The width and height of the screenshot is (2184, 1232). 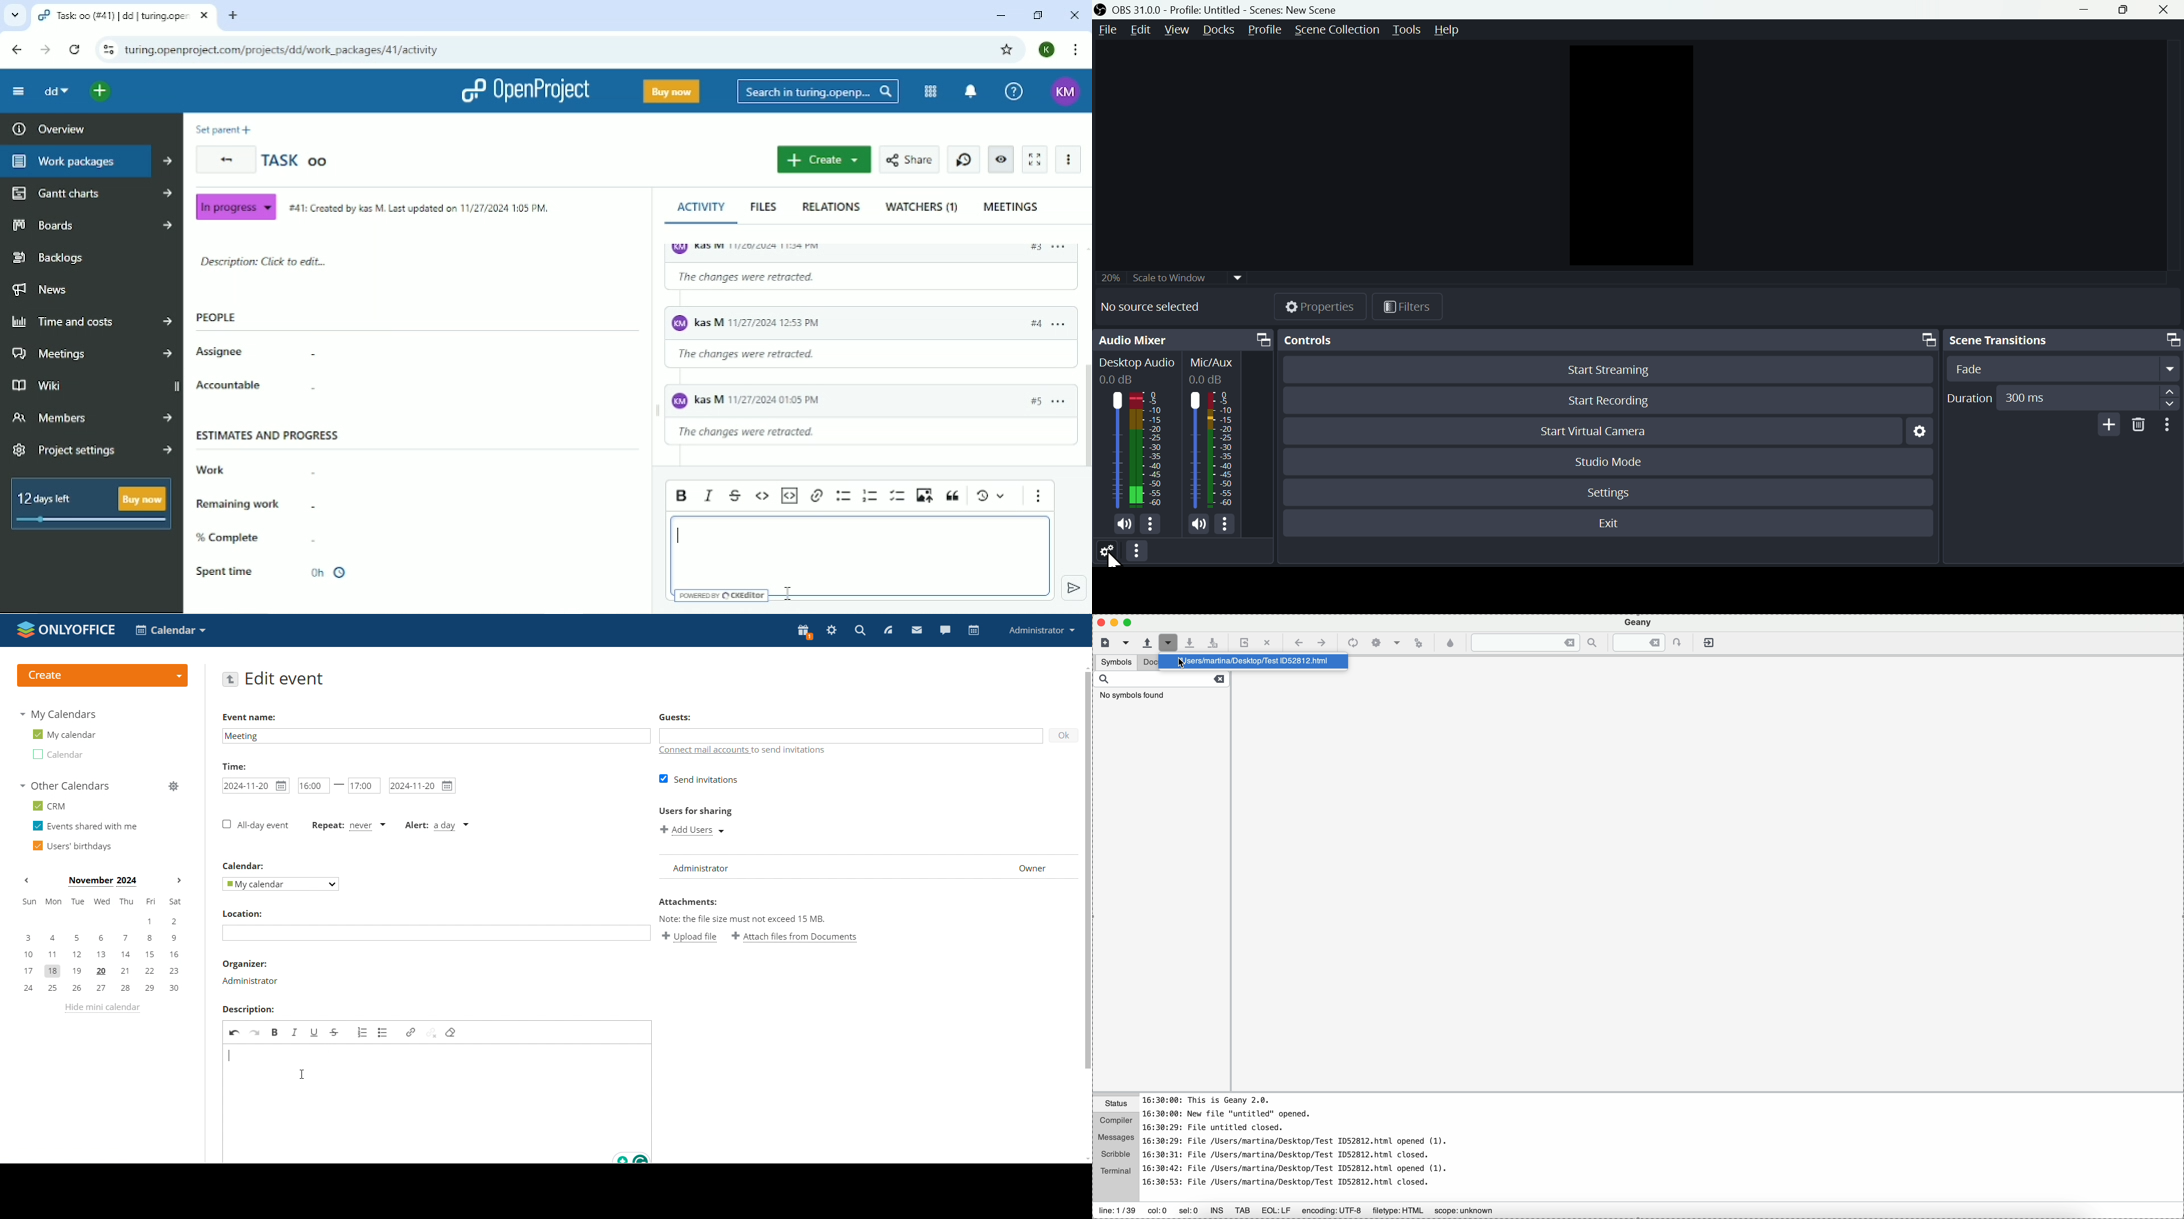 What do you see at coordinates (281, 884) in the screenshot?
I see `select calendar` at bounding box center [281, 884].